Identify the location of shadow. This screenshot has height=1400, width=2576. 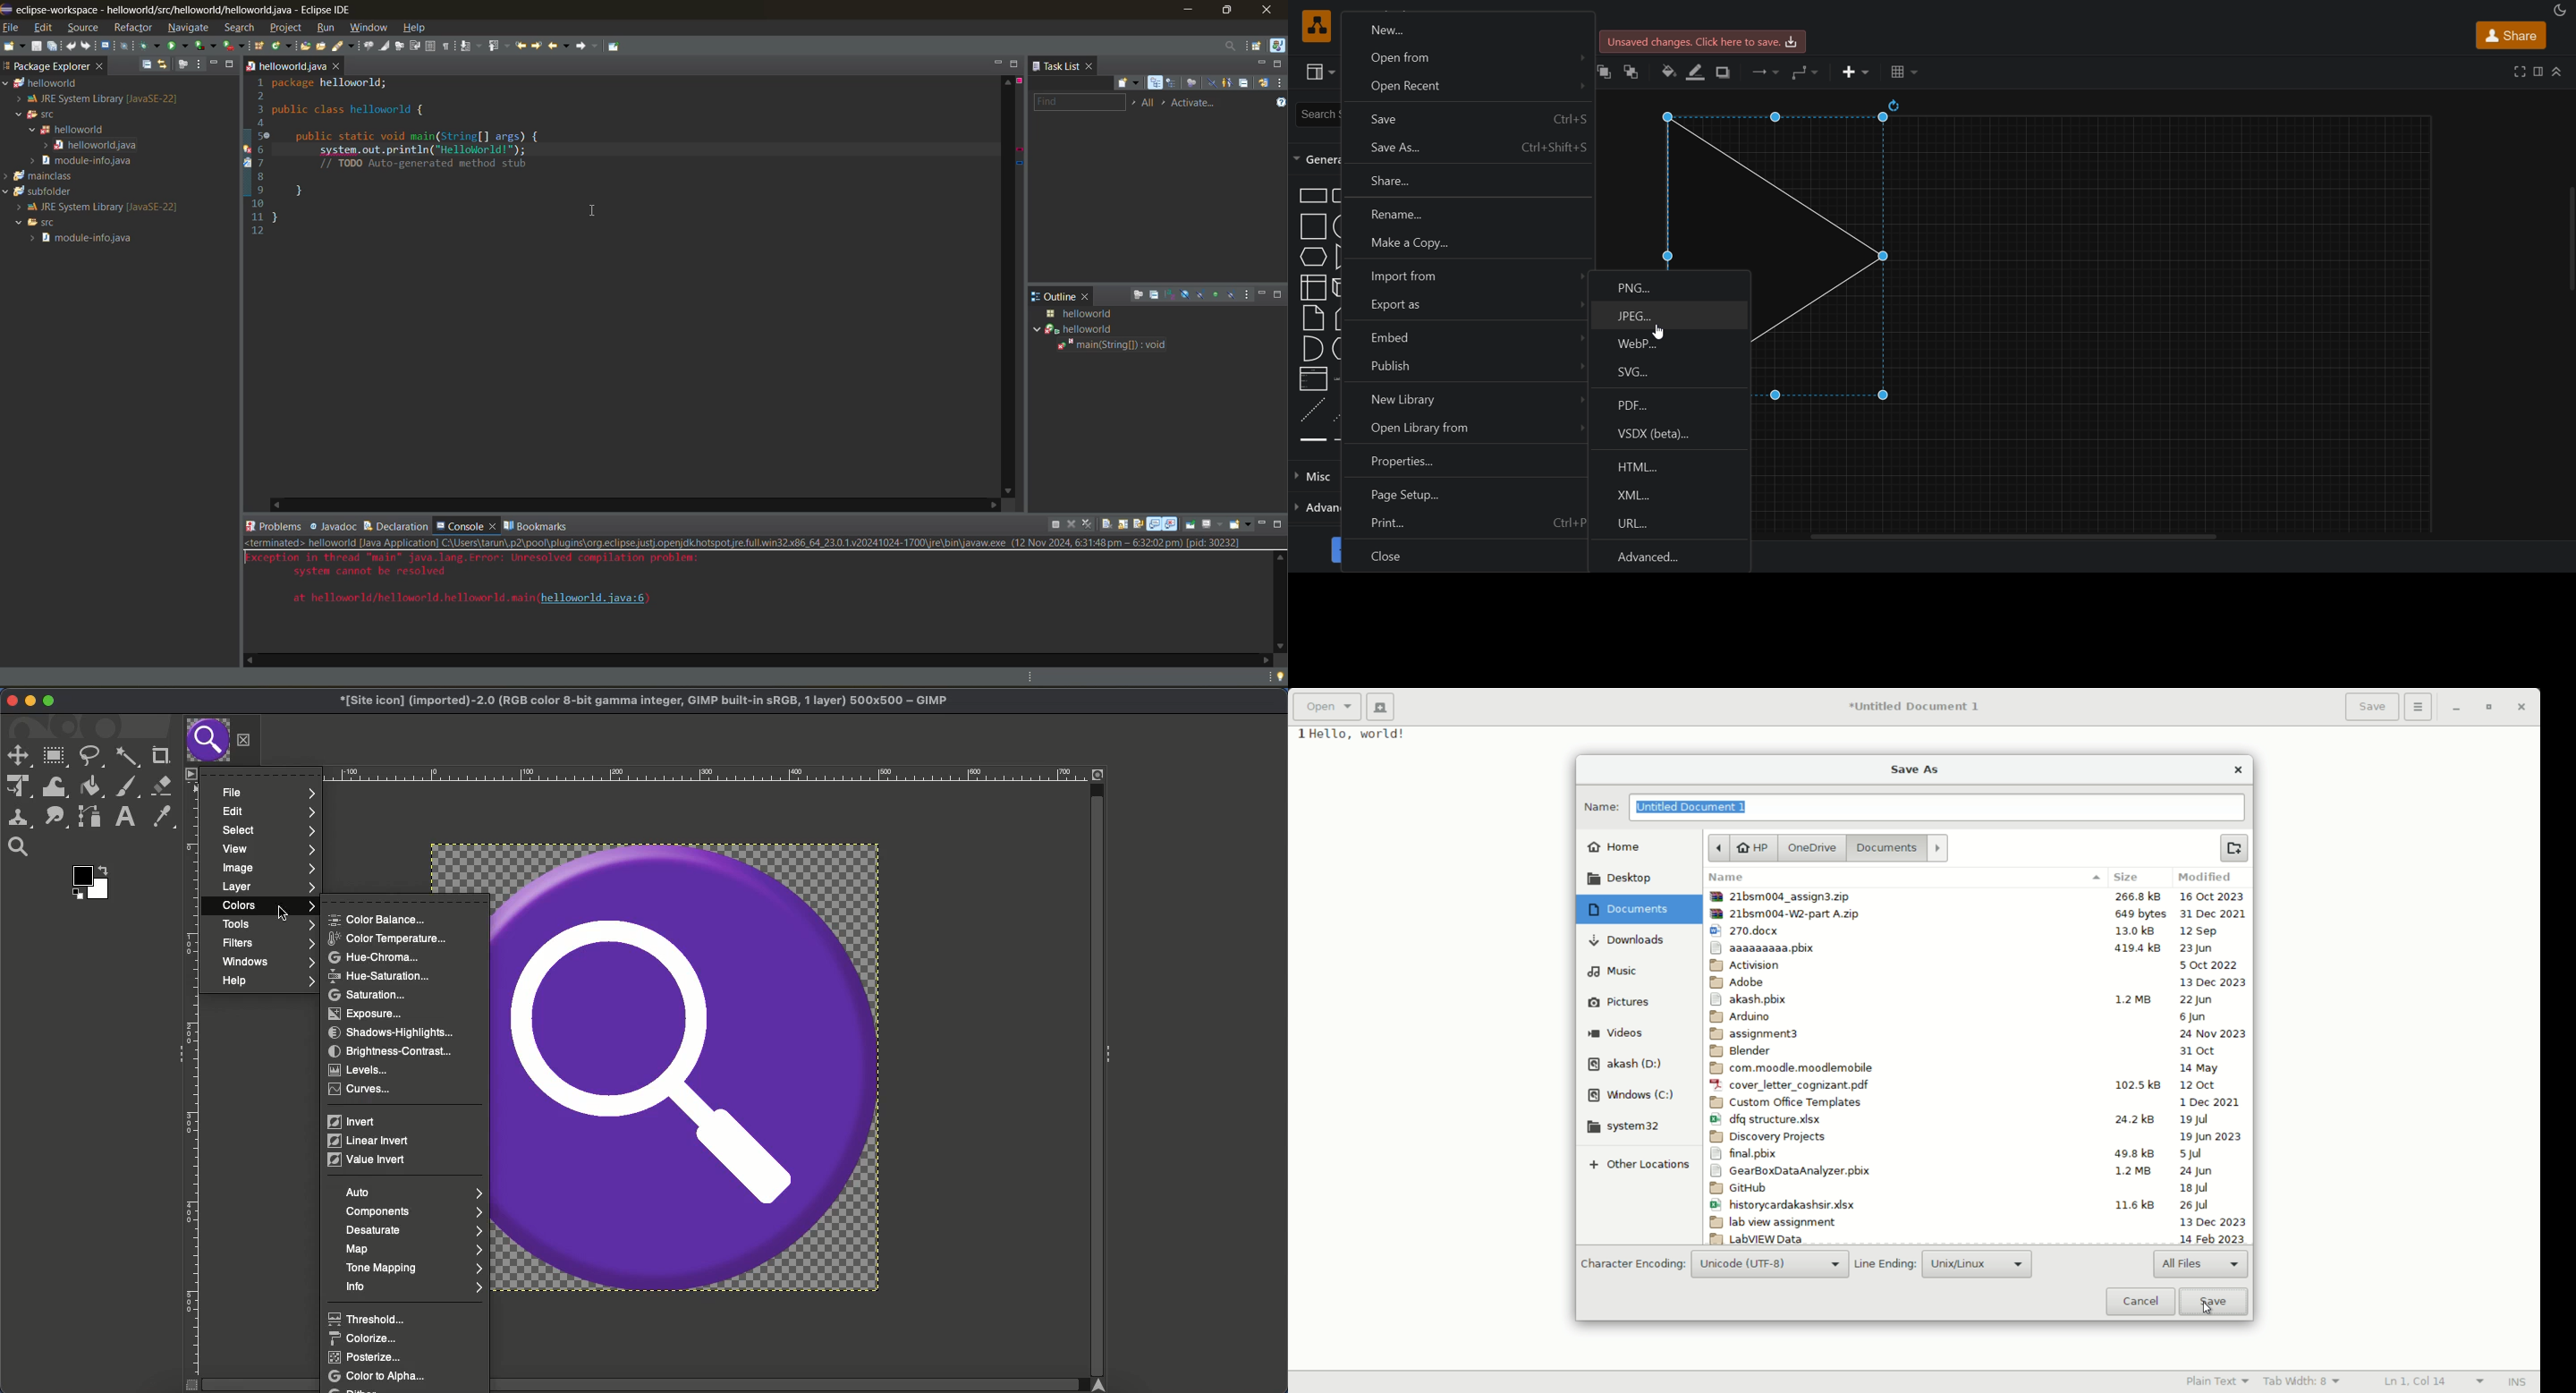
(1725, 73).